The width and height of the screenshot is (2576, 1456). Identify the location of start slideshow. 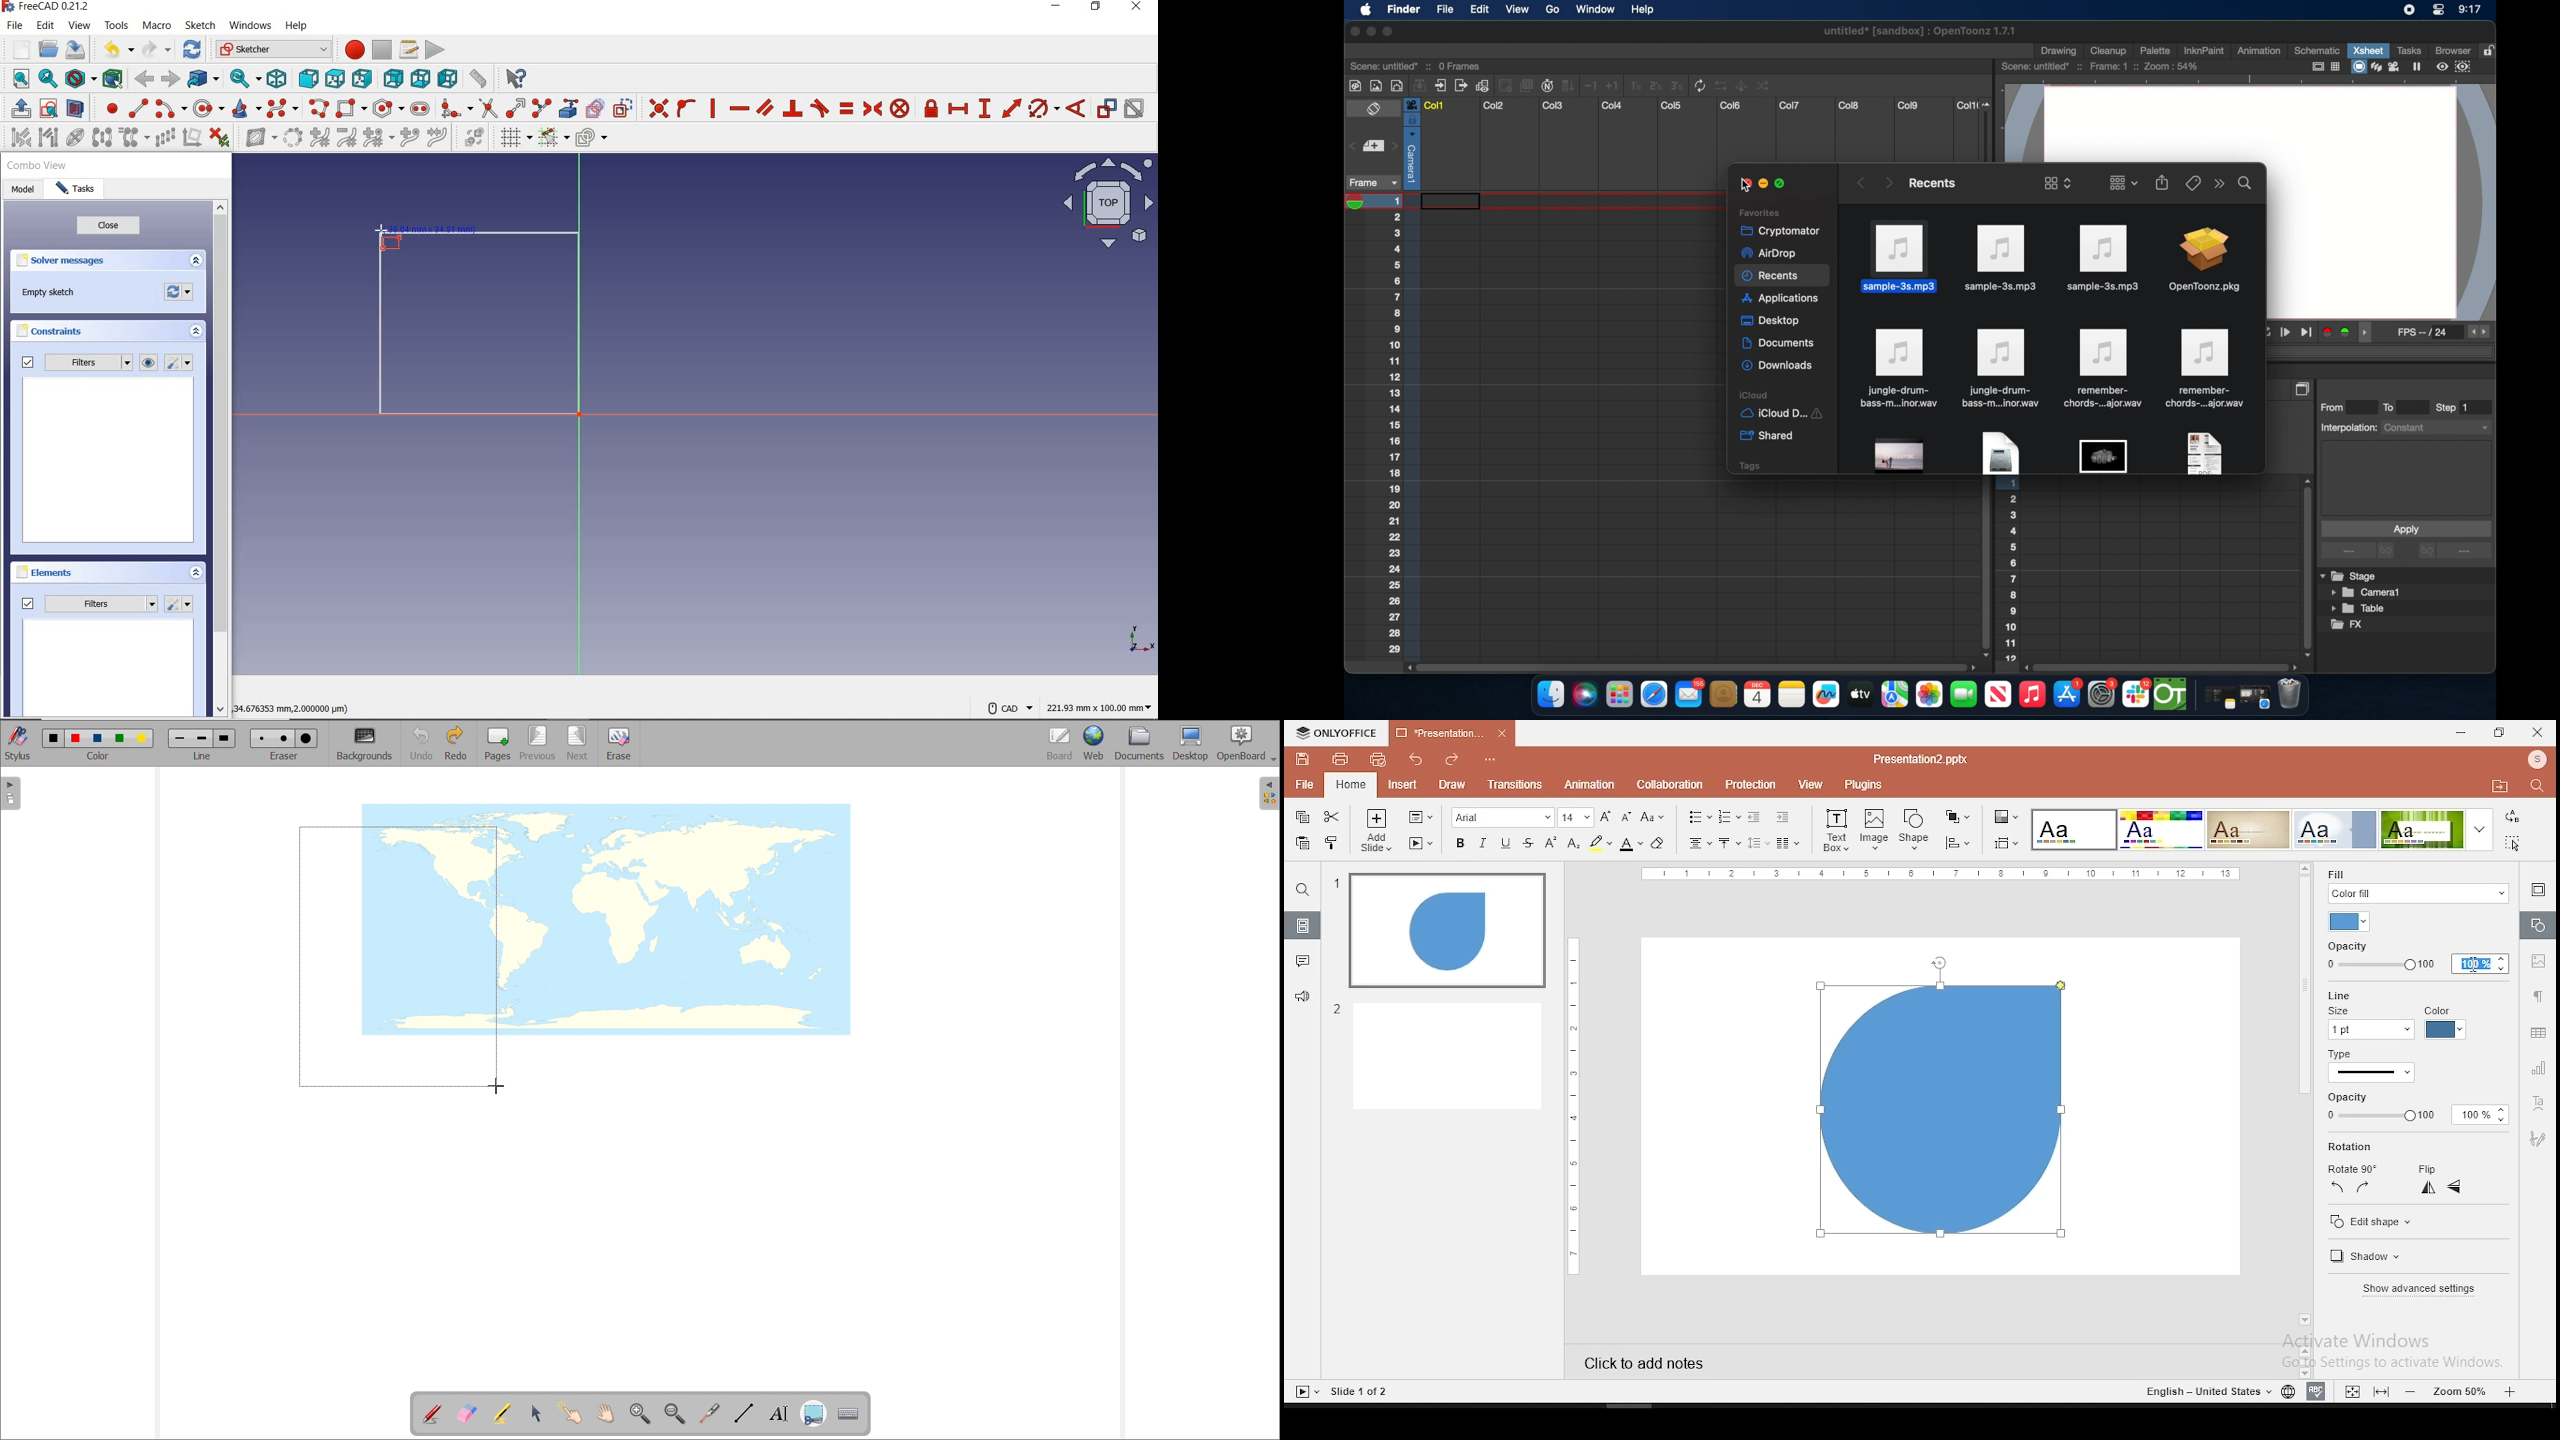
(1307, 1392).